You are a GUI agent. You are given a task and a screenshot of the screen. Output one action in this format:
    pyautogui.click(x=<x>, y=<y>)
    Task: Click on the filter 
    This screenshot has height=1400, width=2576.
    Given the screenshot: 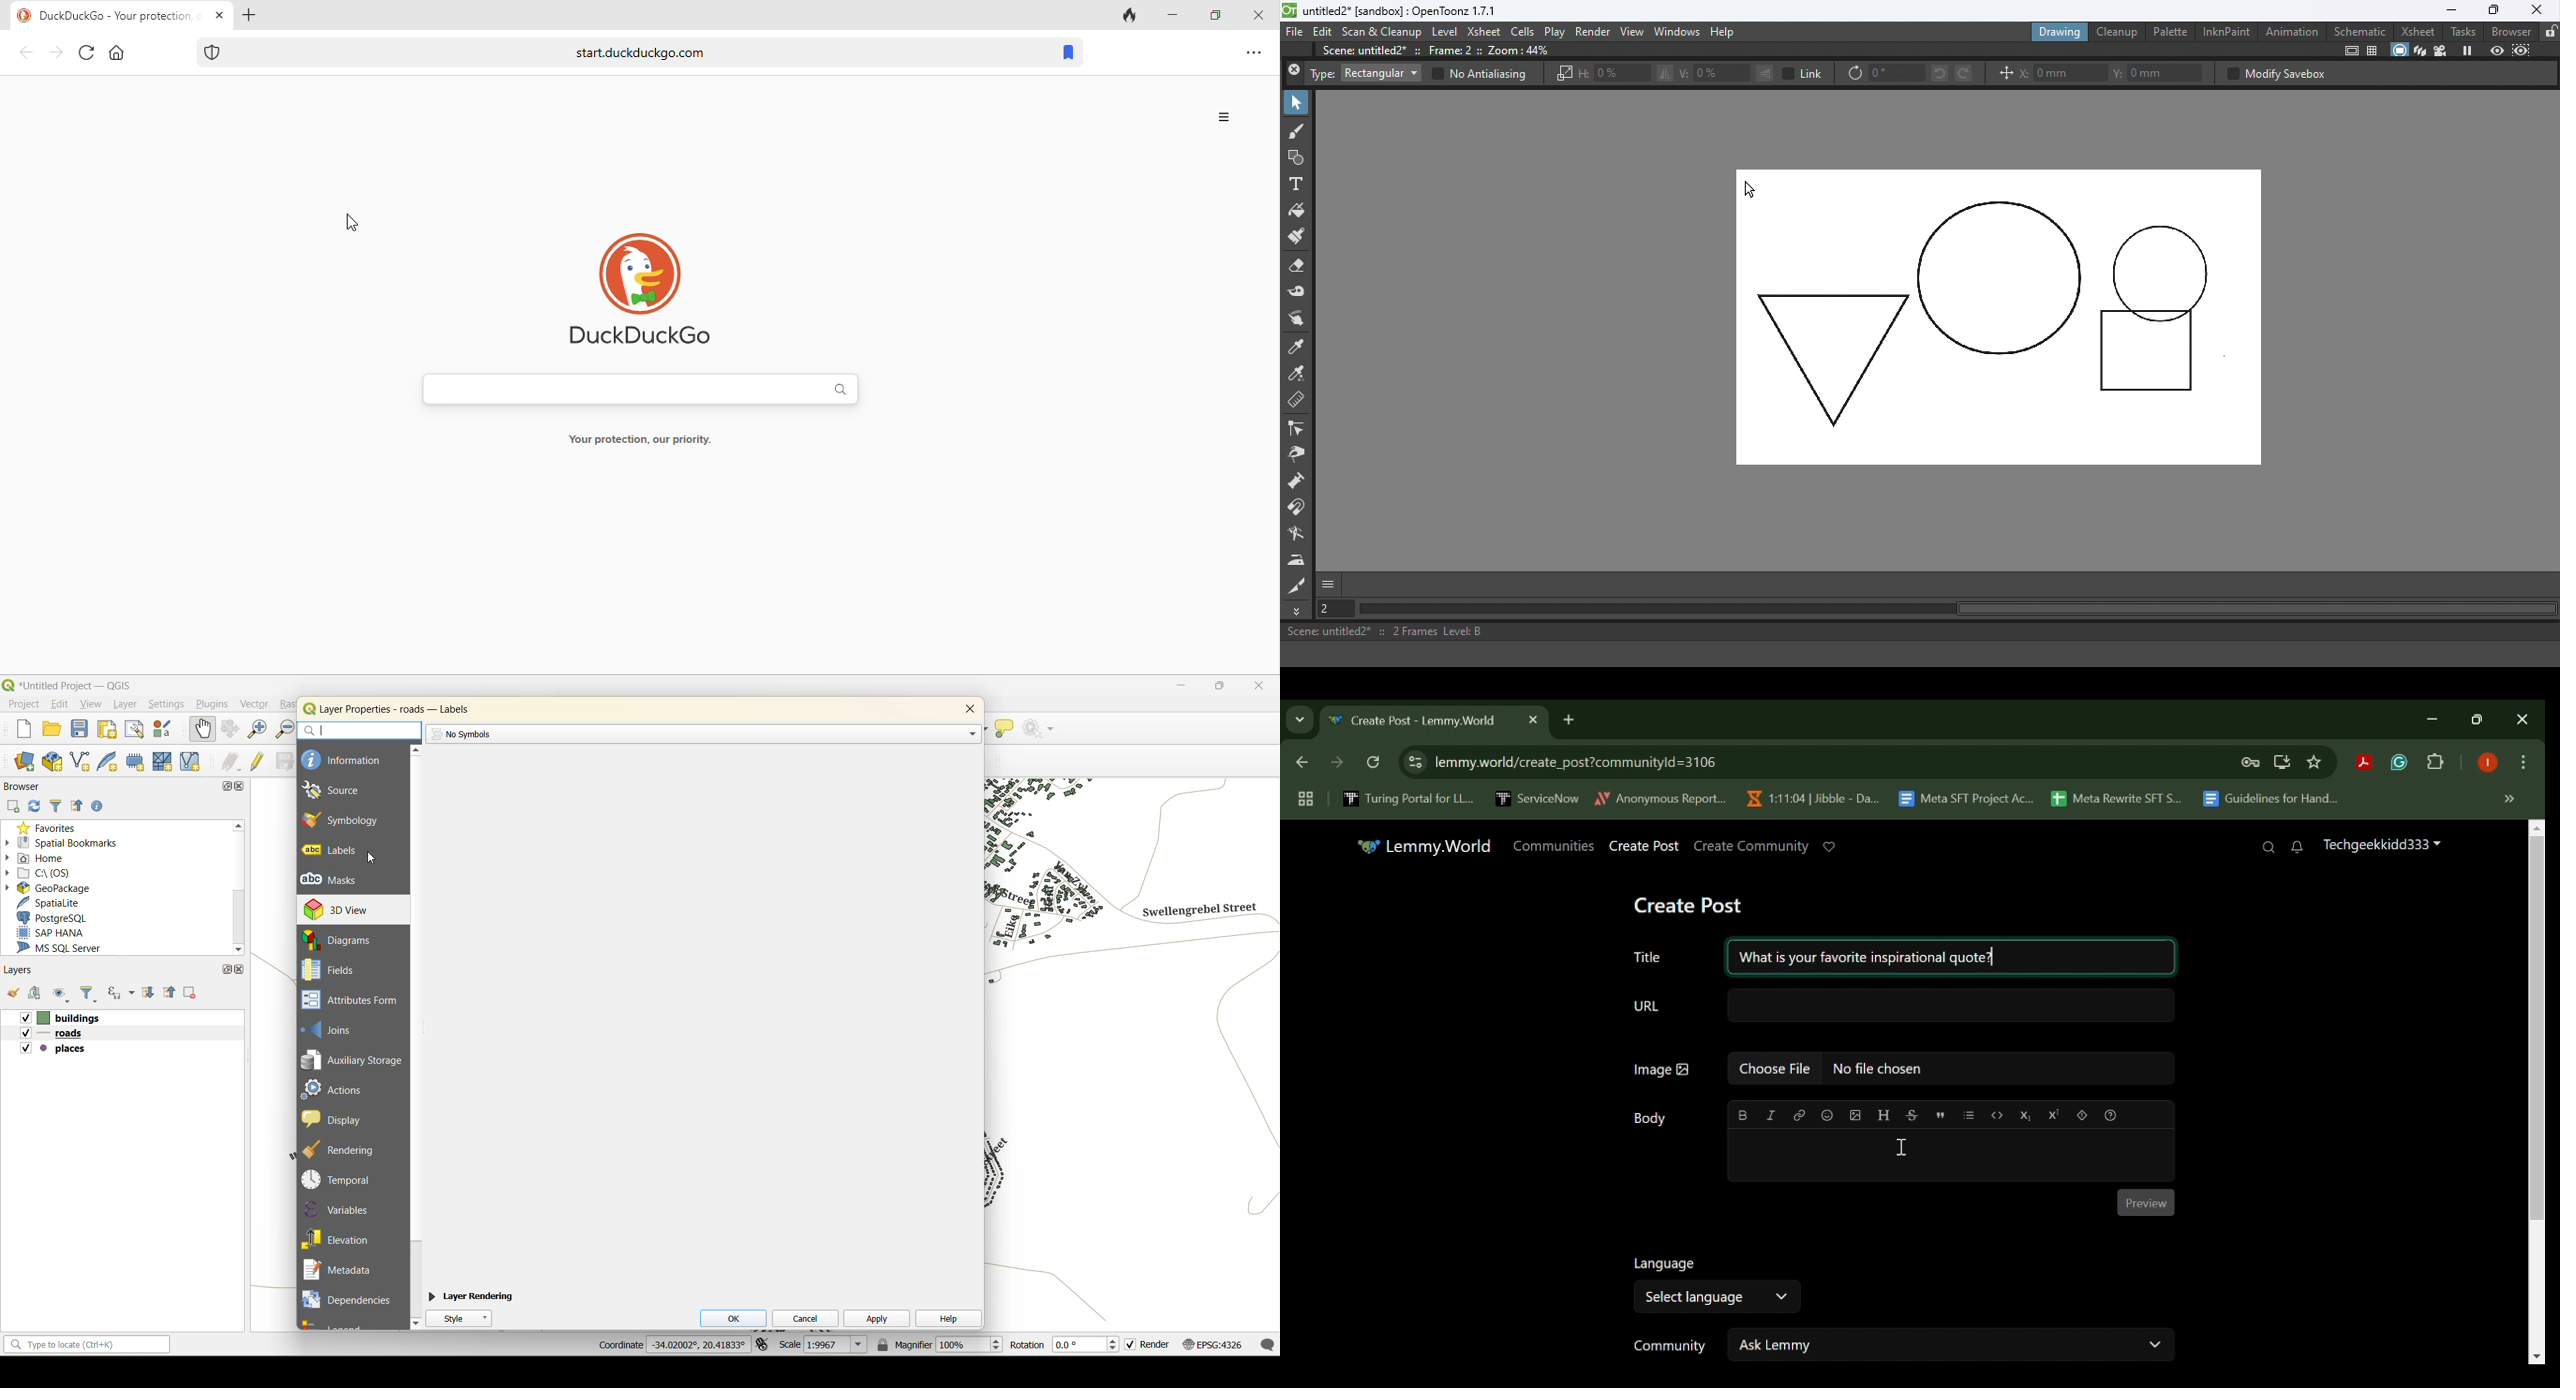 What is the action you would take?
    pyautogui.click(x=90, y=995)
    